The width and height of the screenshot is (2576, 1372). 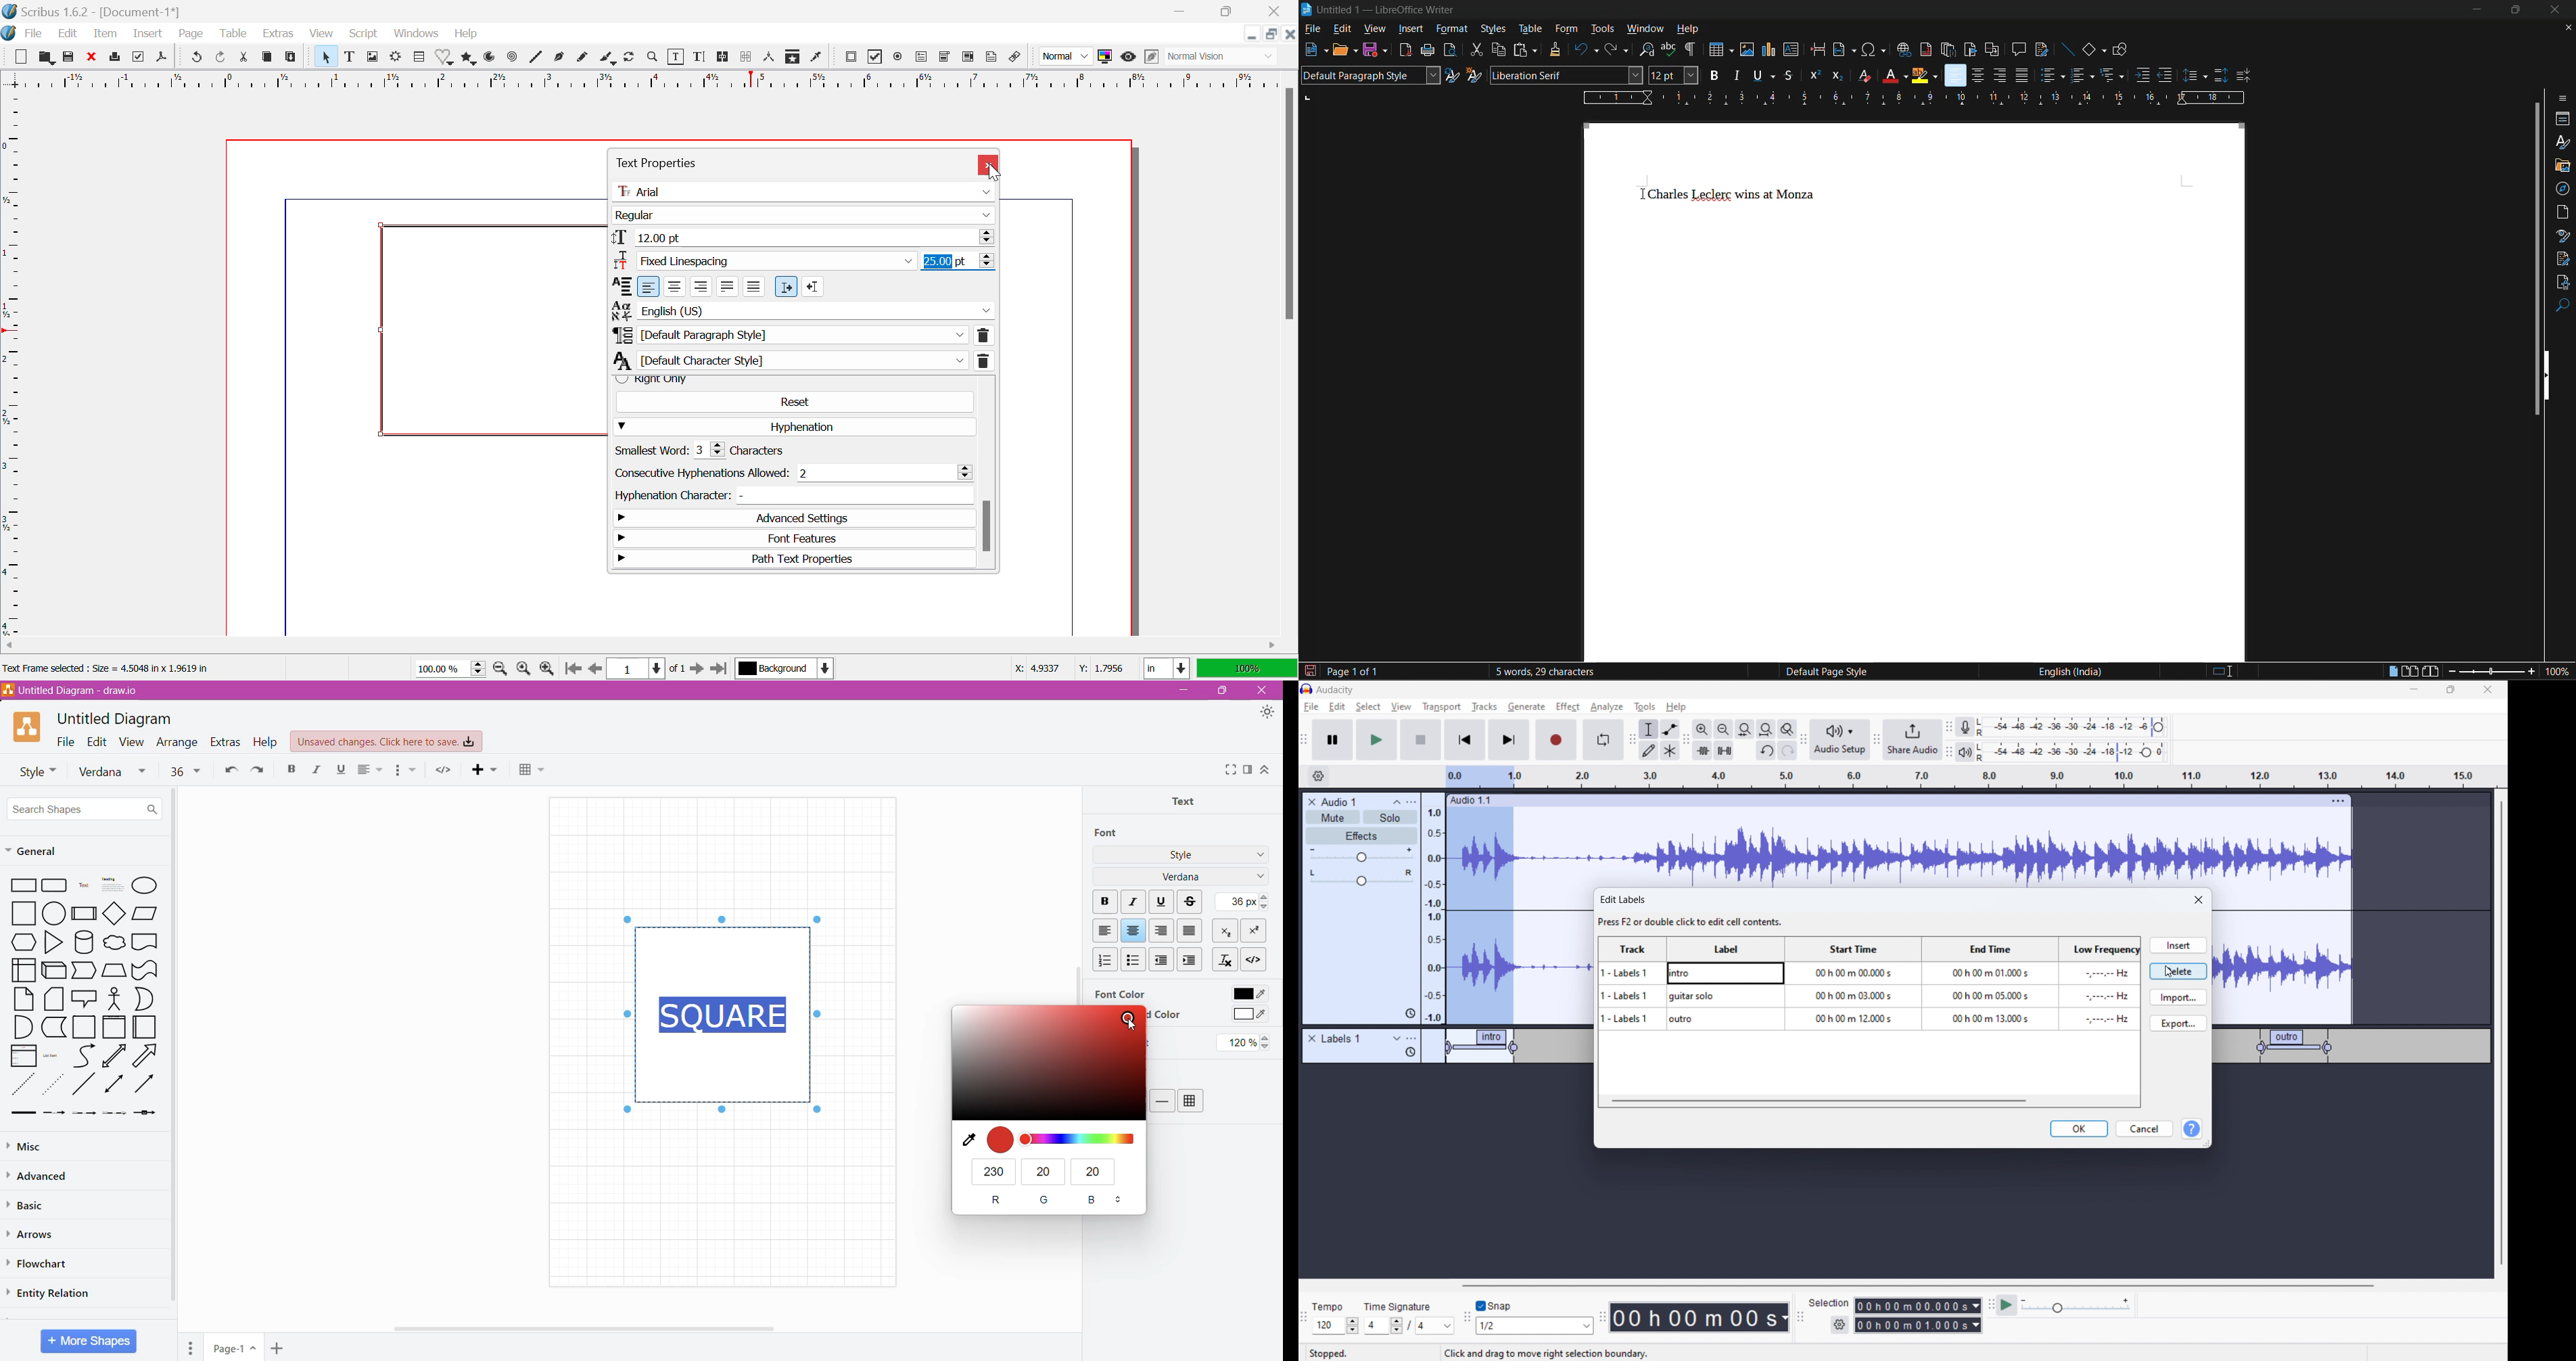 I want to click on zoom in, so click(x=1702, y=729).